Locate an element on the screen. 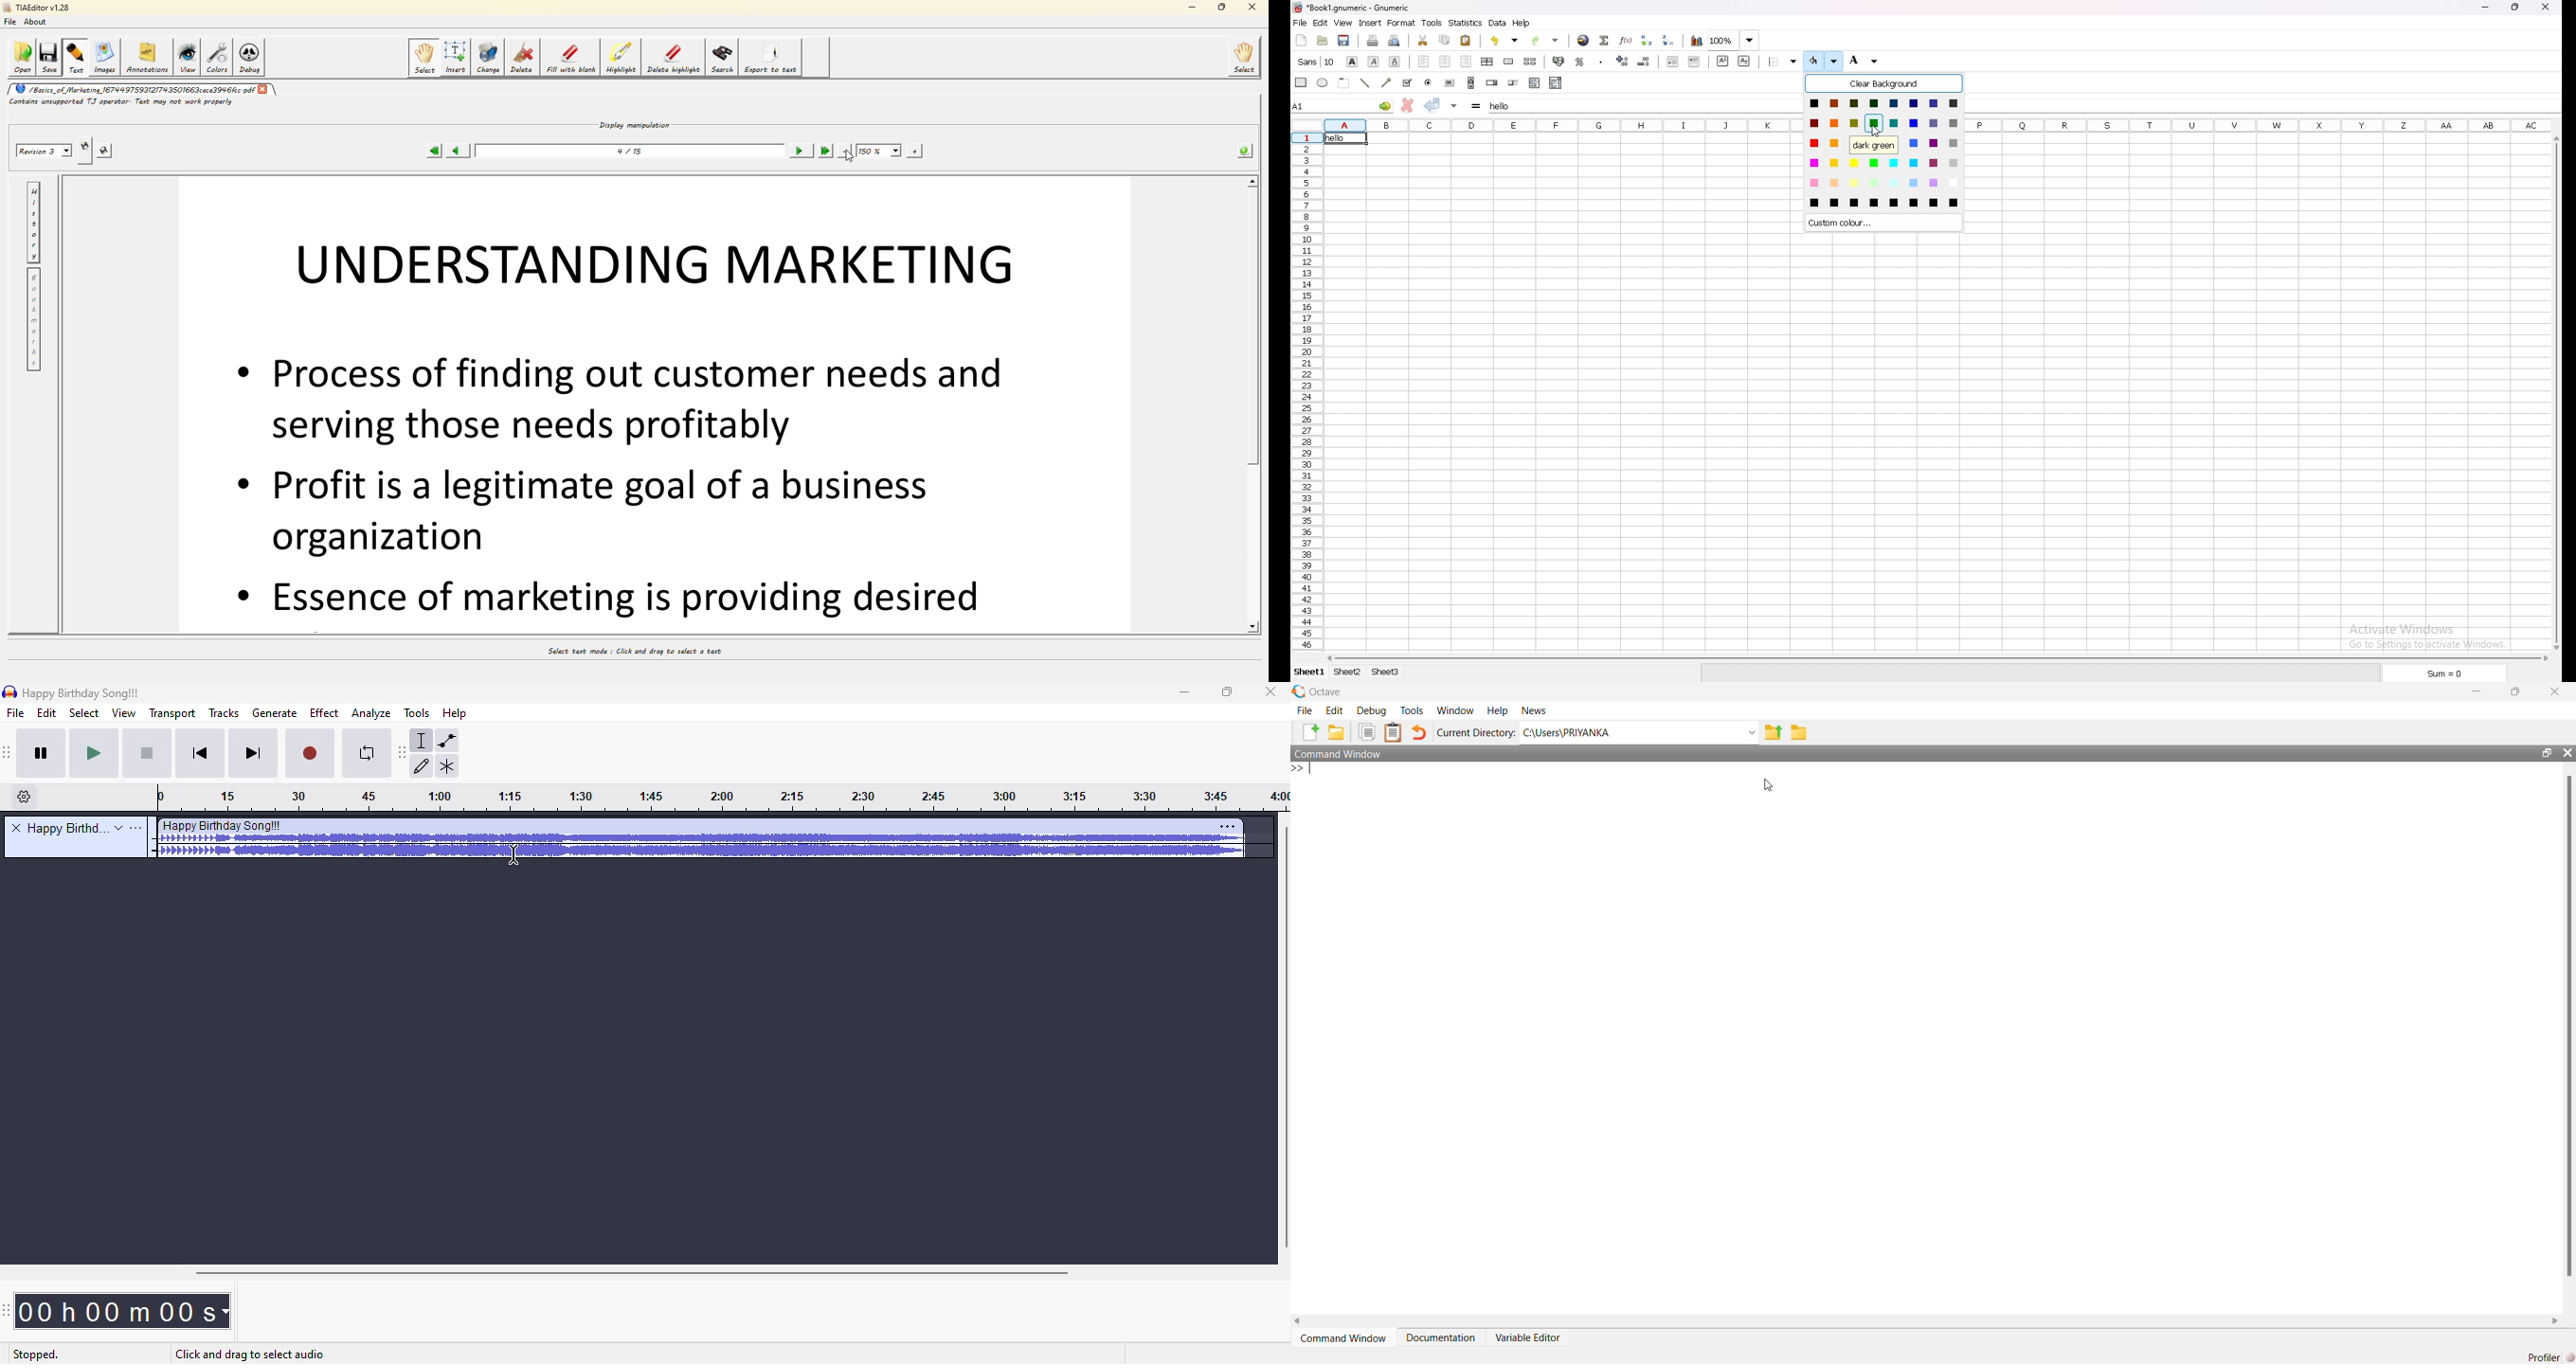 The height and width of the screenshot is (1372, 2576). resize is located at coordinates (2516, 7).